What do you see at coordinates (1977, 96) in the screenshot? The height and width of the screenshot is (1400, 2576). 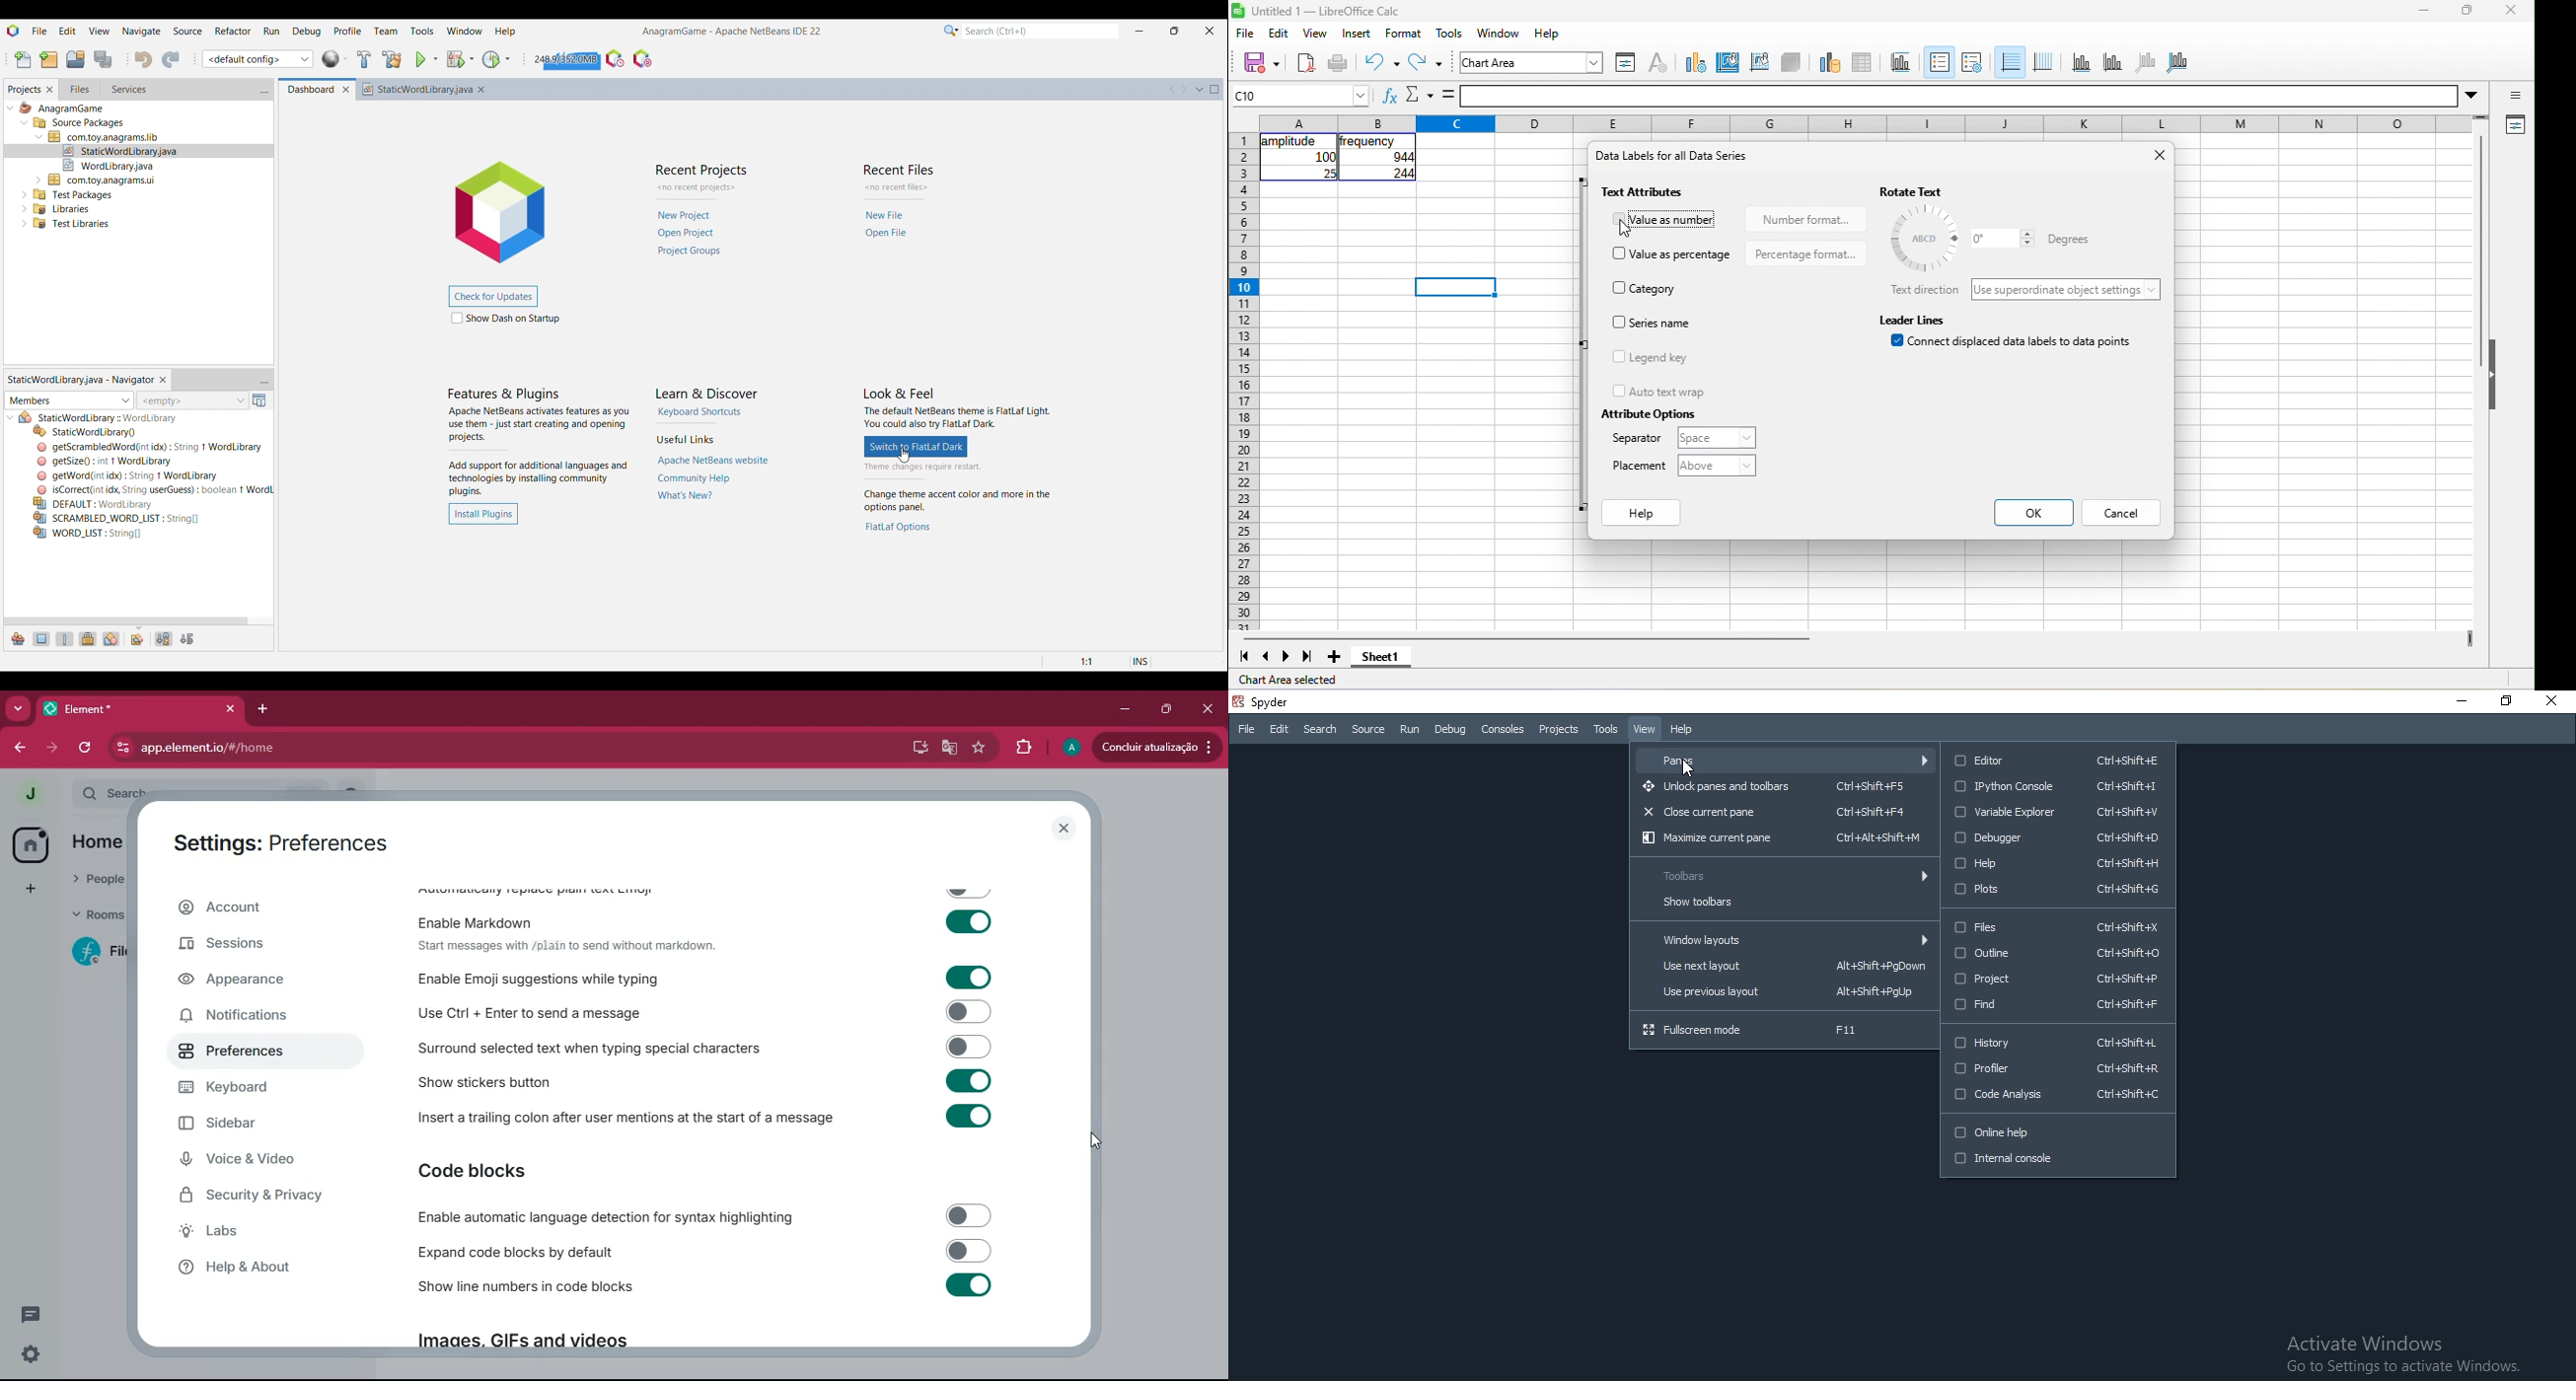 I see `formula bar` at bounding box center [1977, 96].